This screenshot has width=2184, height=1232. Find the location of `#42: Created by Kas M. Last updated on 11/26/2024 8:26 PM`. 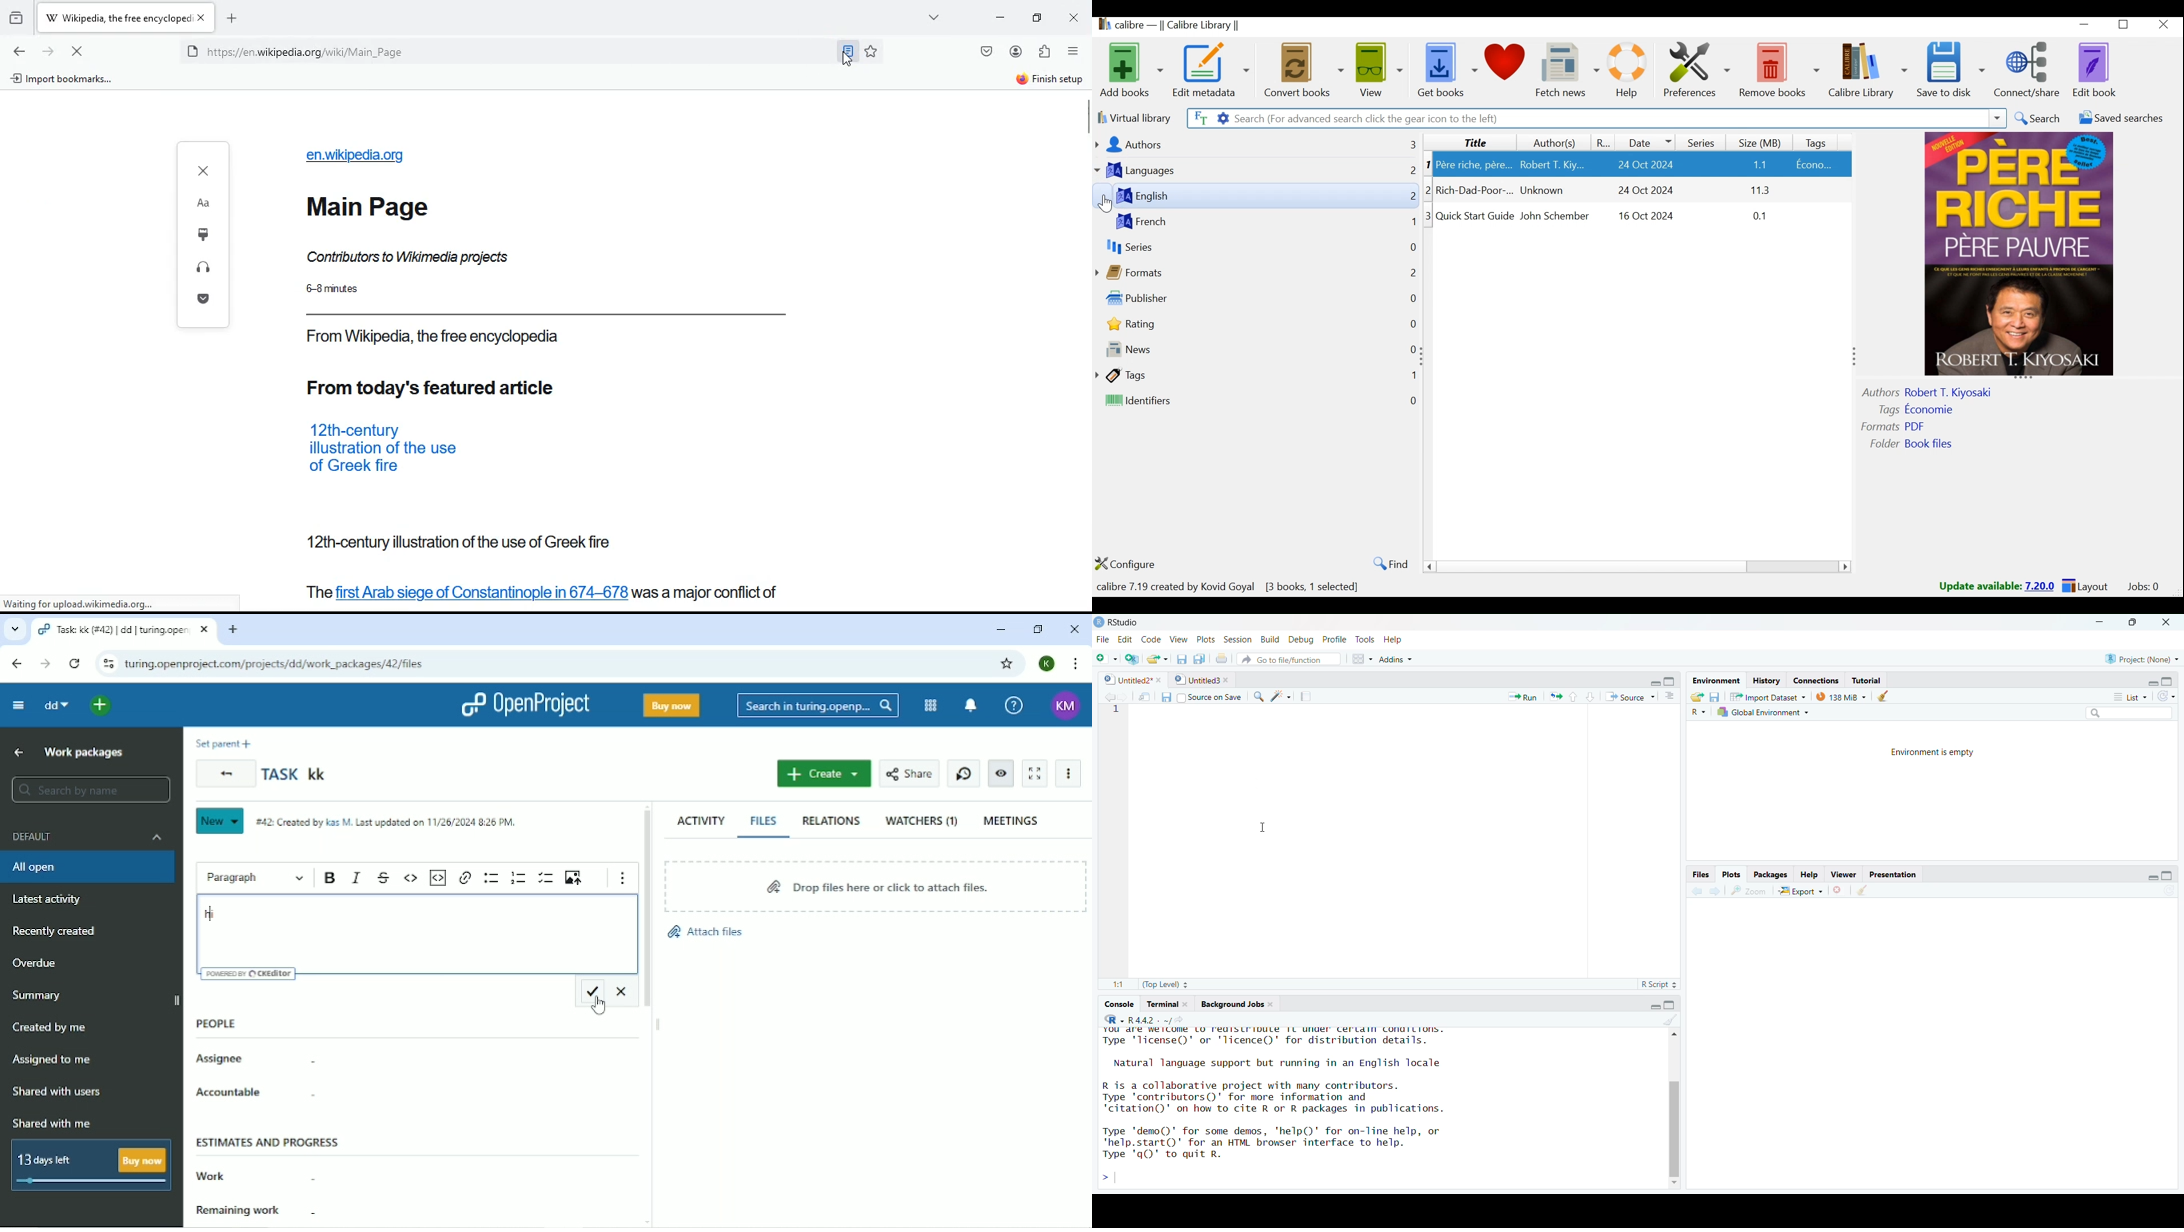

#42: Created by Kas M. Last updated on 11/26/2024 8:26 PM is located at coordinates (388, 822).